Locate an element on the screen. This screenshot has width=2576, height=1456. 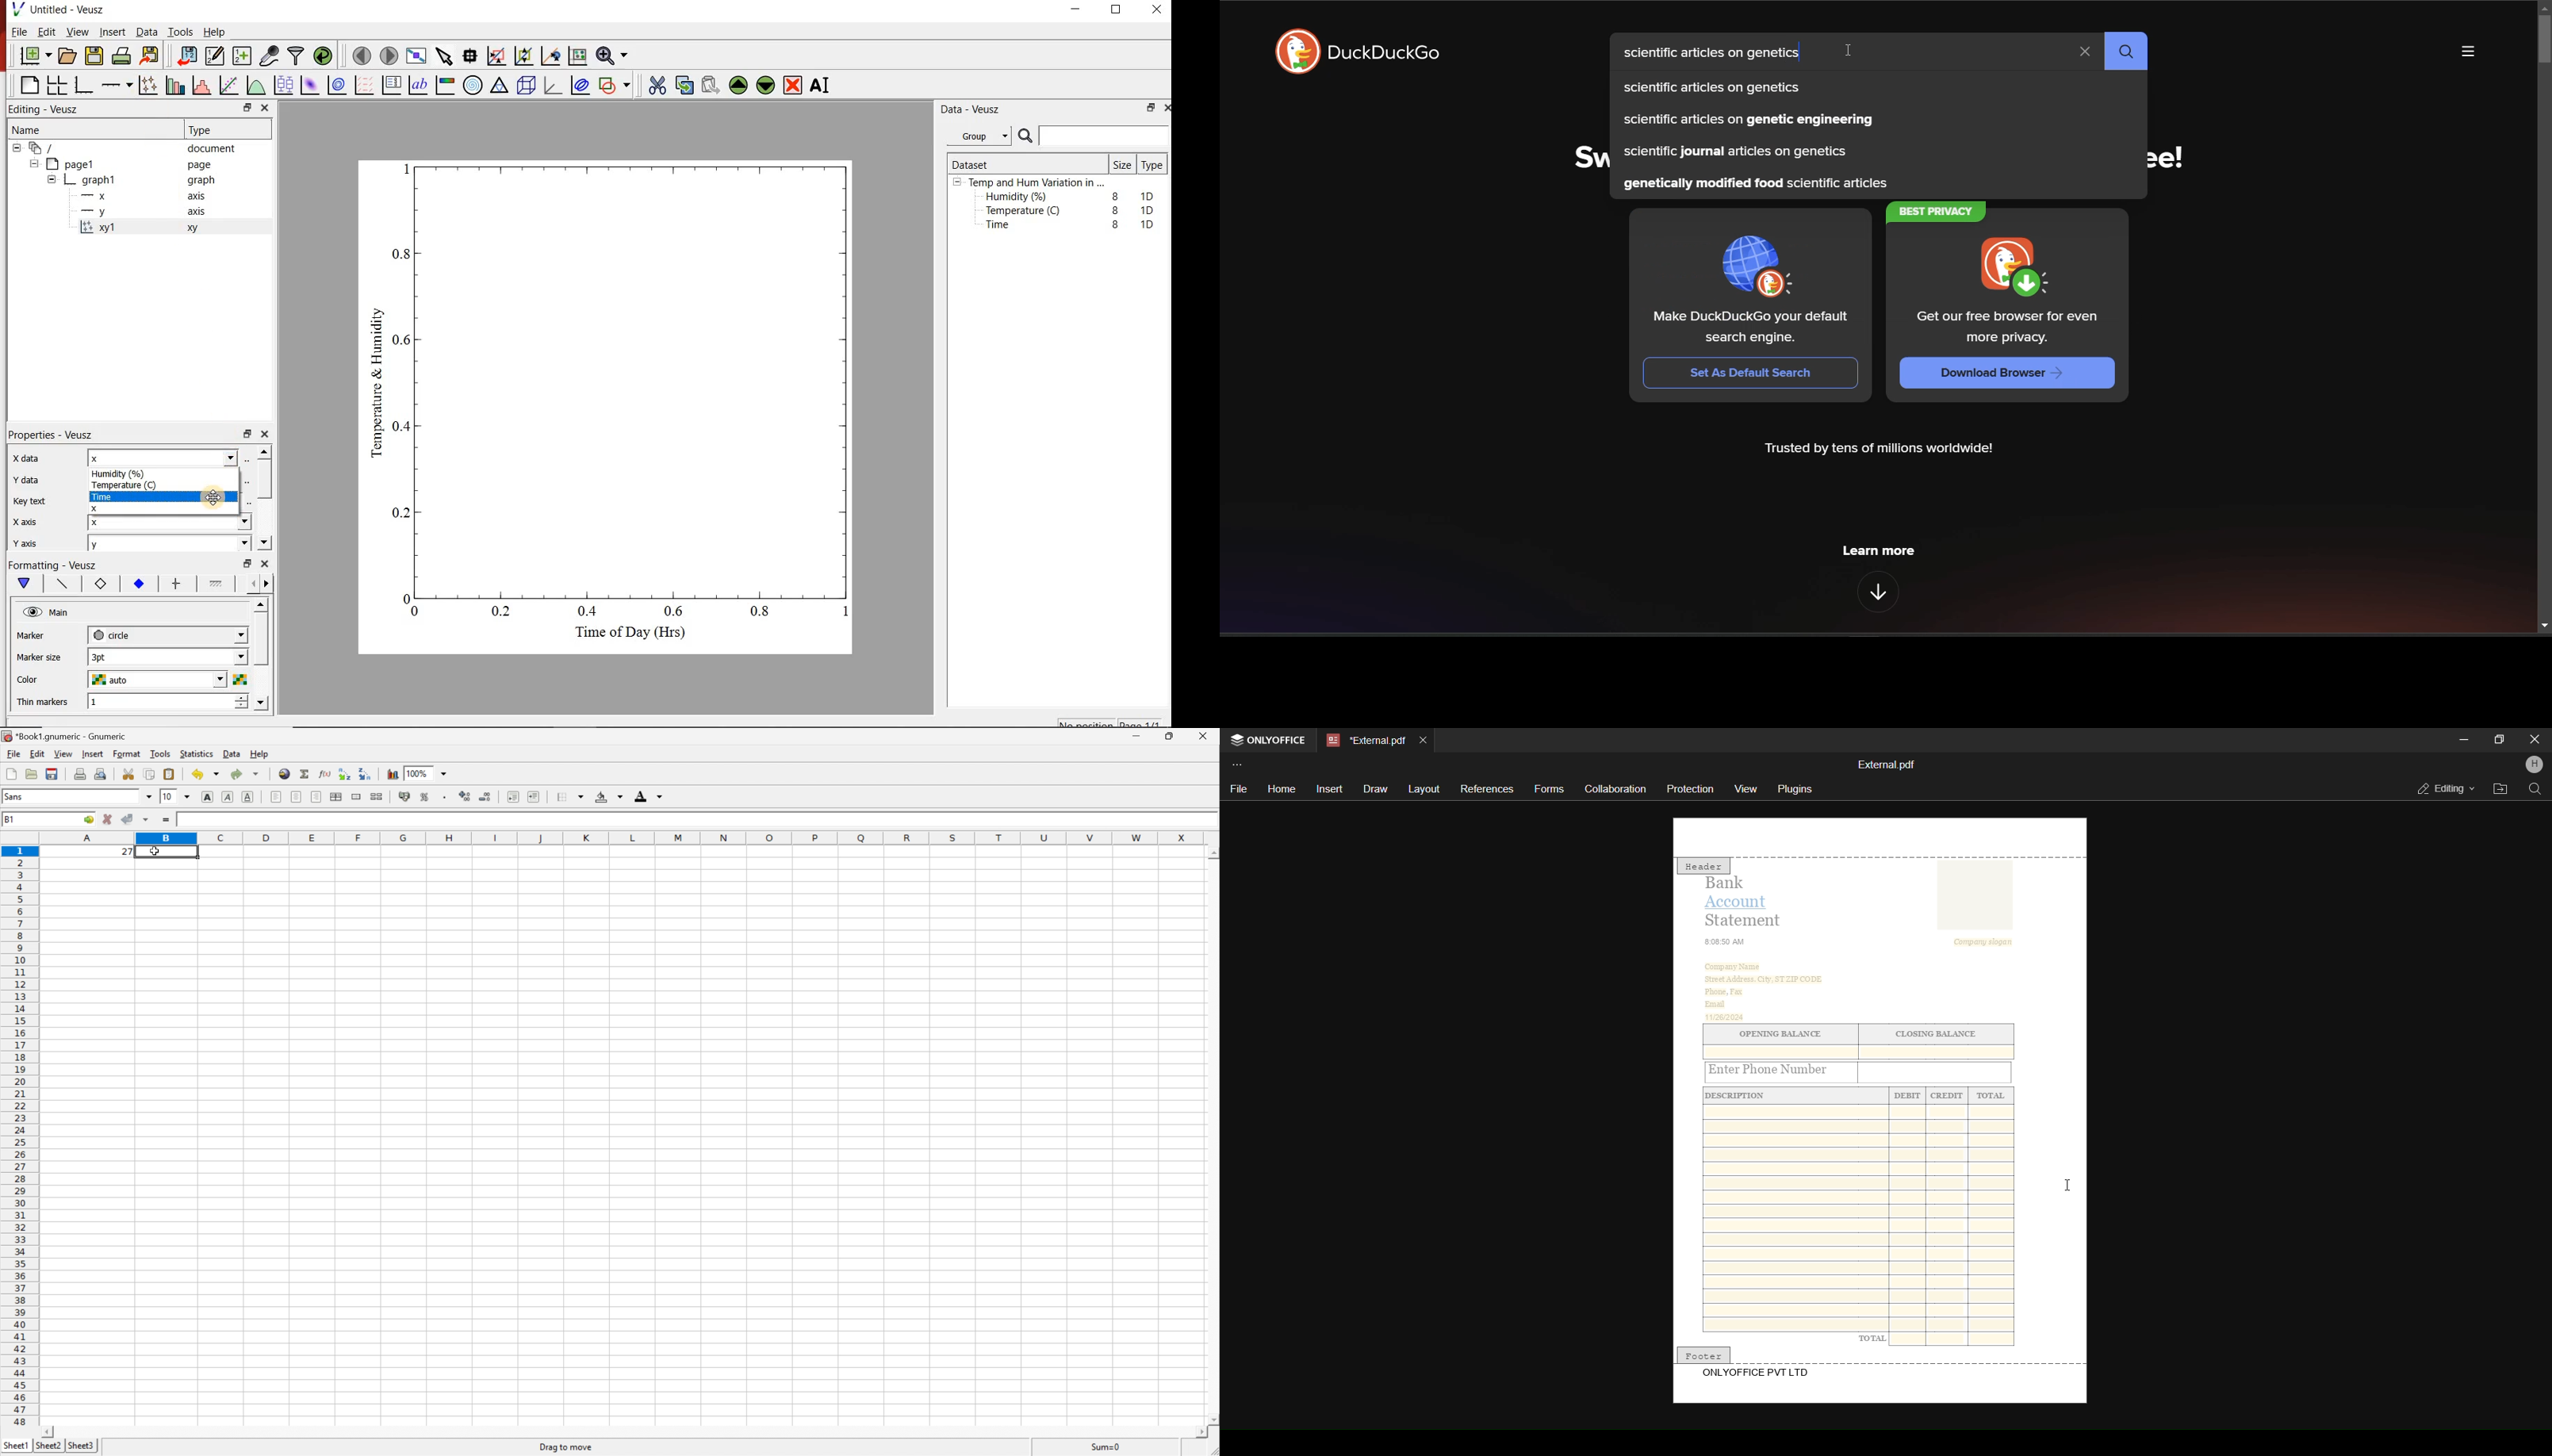
Scroll Down is located at coordinates (1212, 1417).